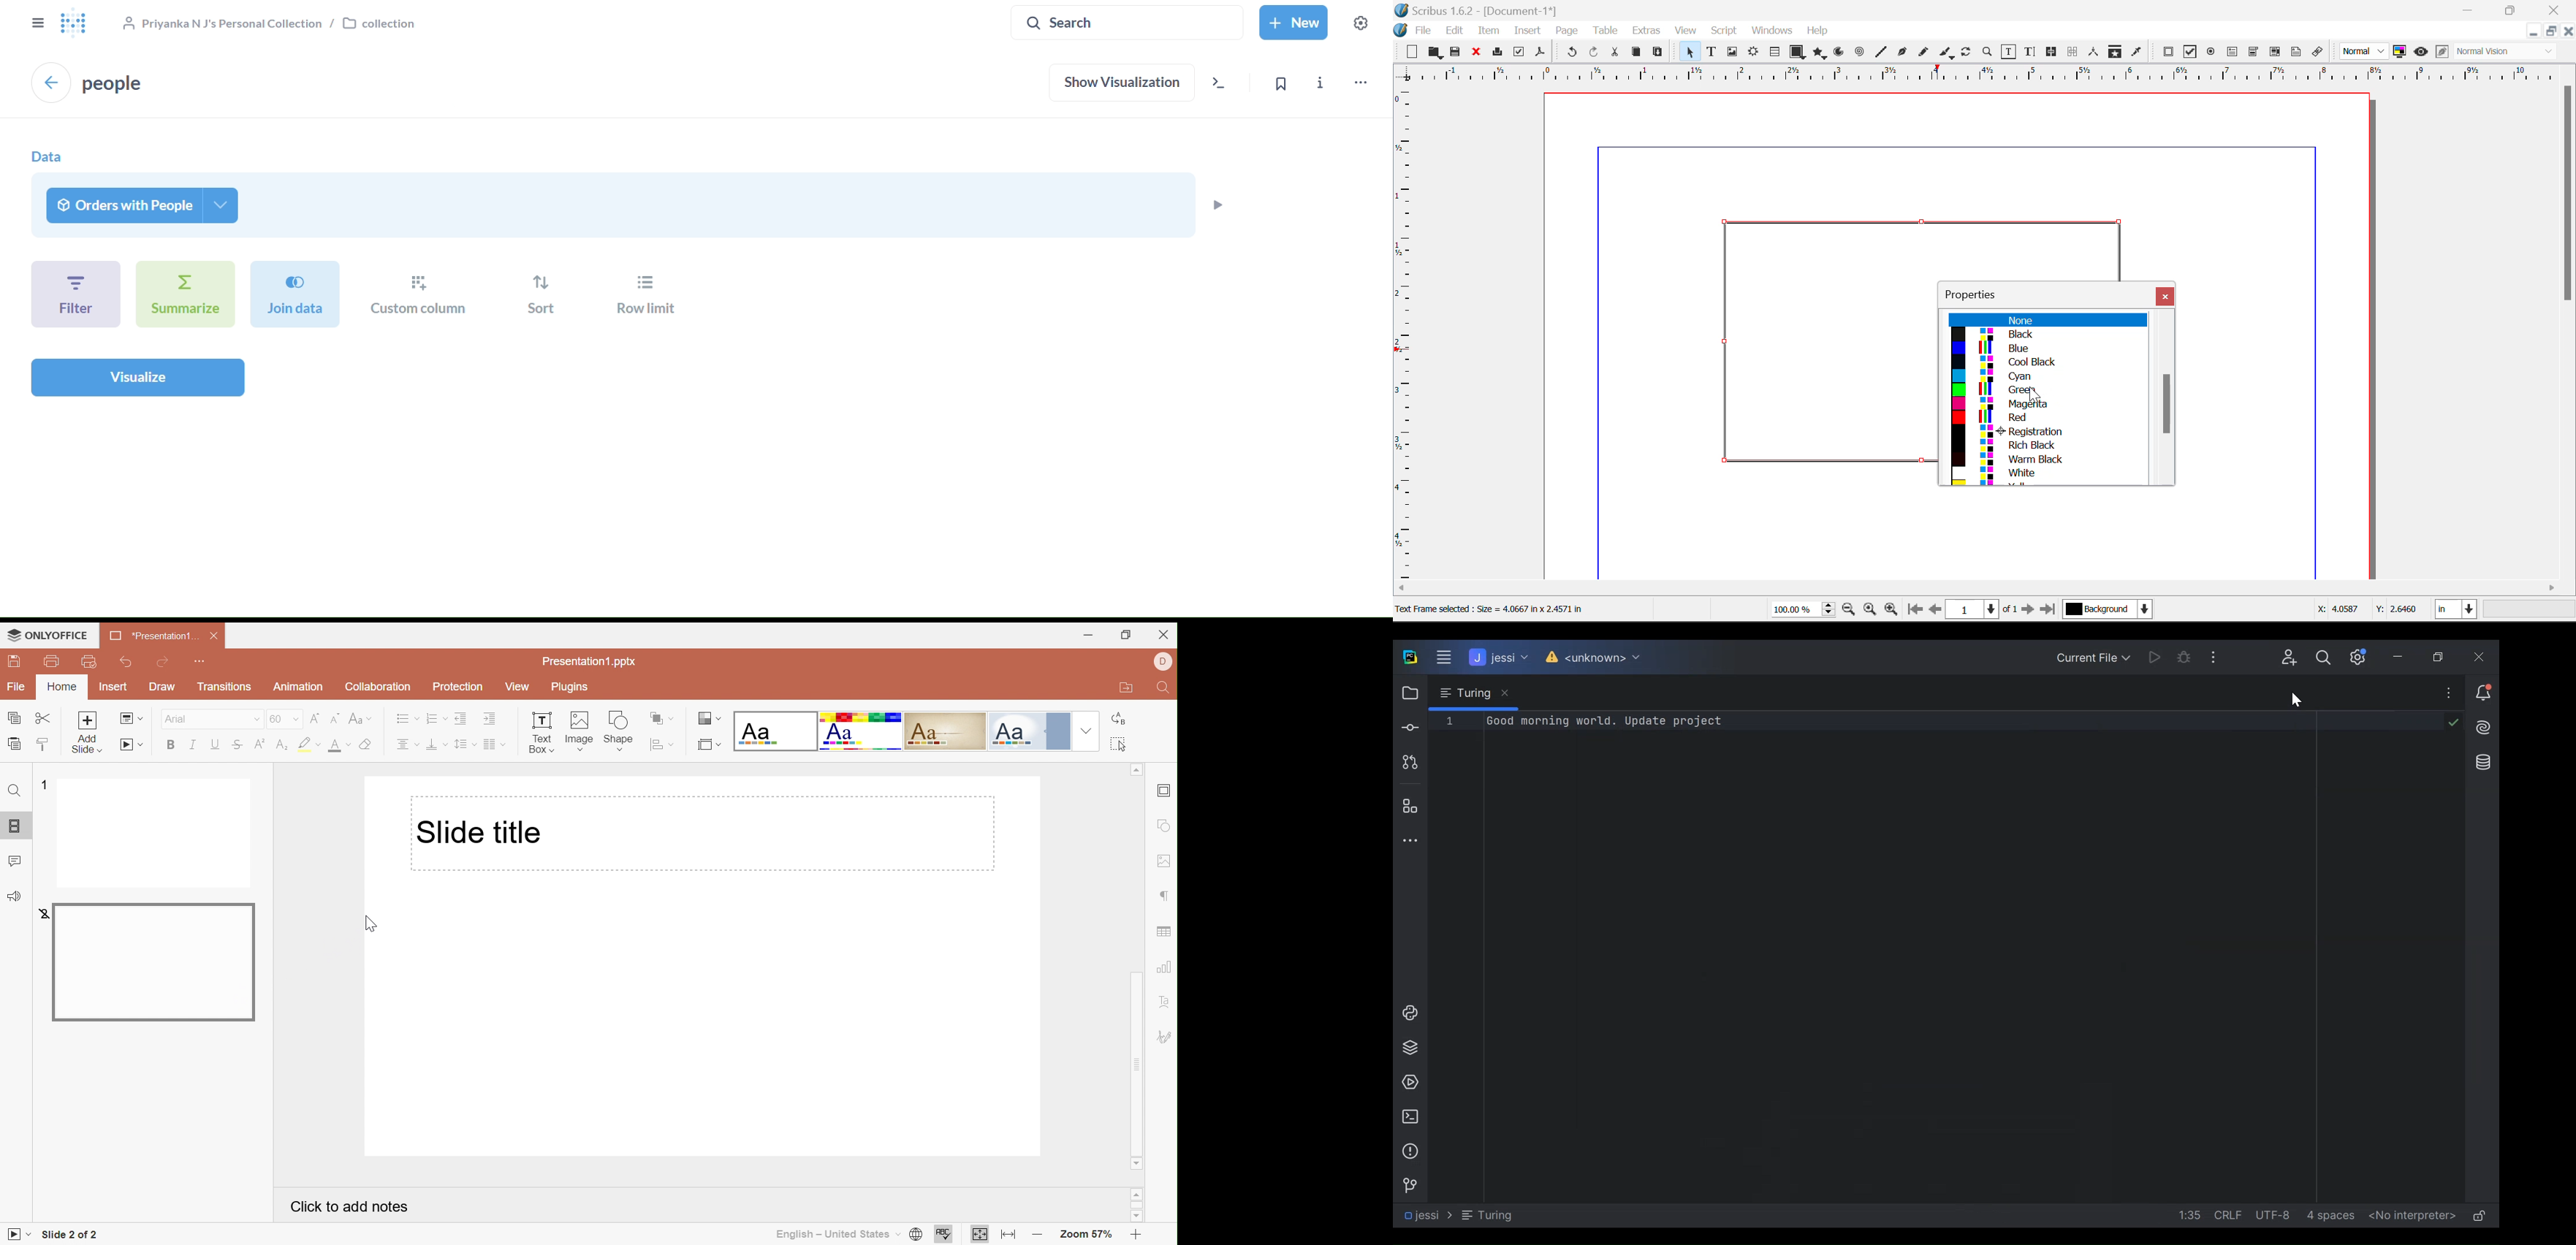  Describe the element at coordinates (943, 1235) in the screenshot. I see `Check spelling` at that location.